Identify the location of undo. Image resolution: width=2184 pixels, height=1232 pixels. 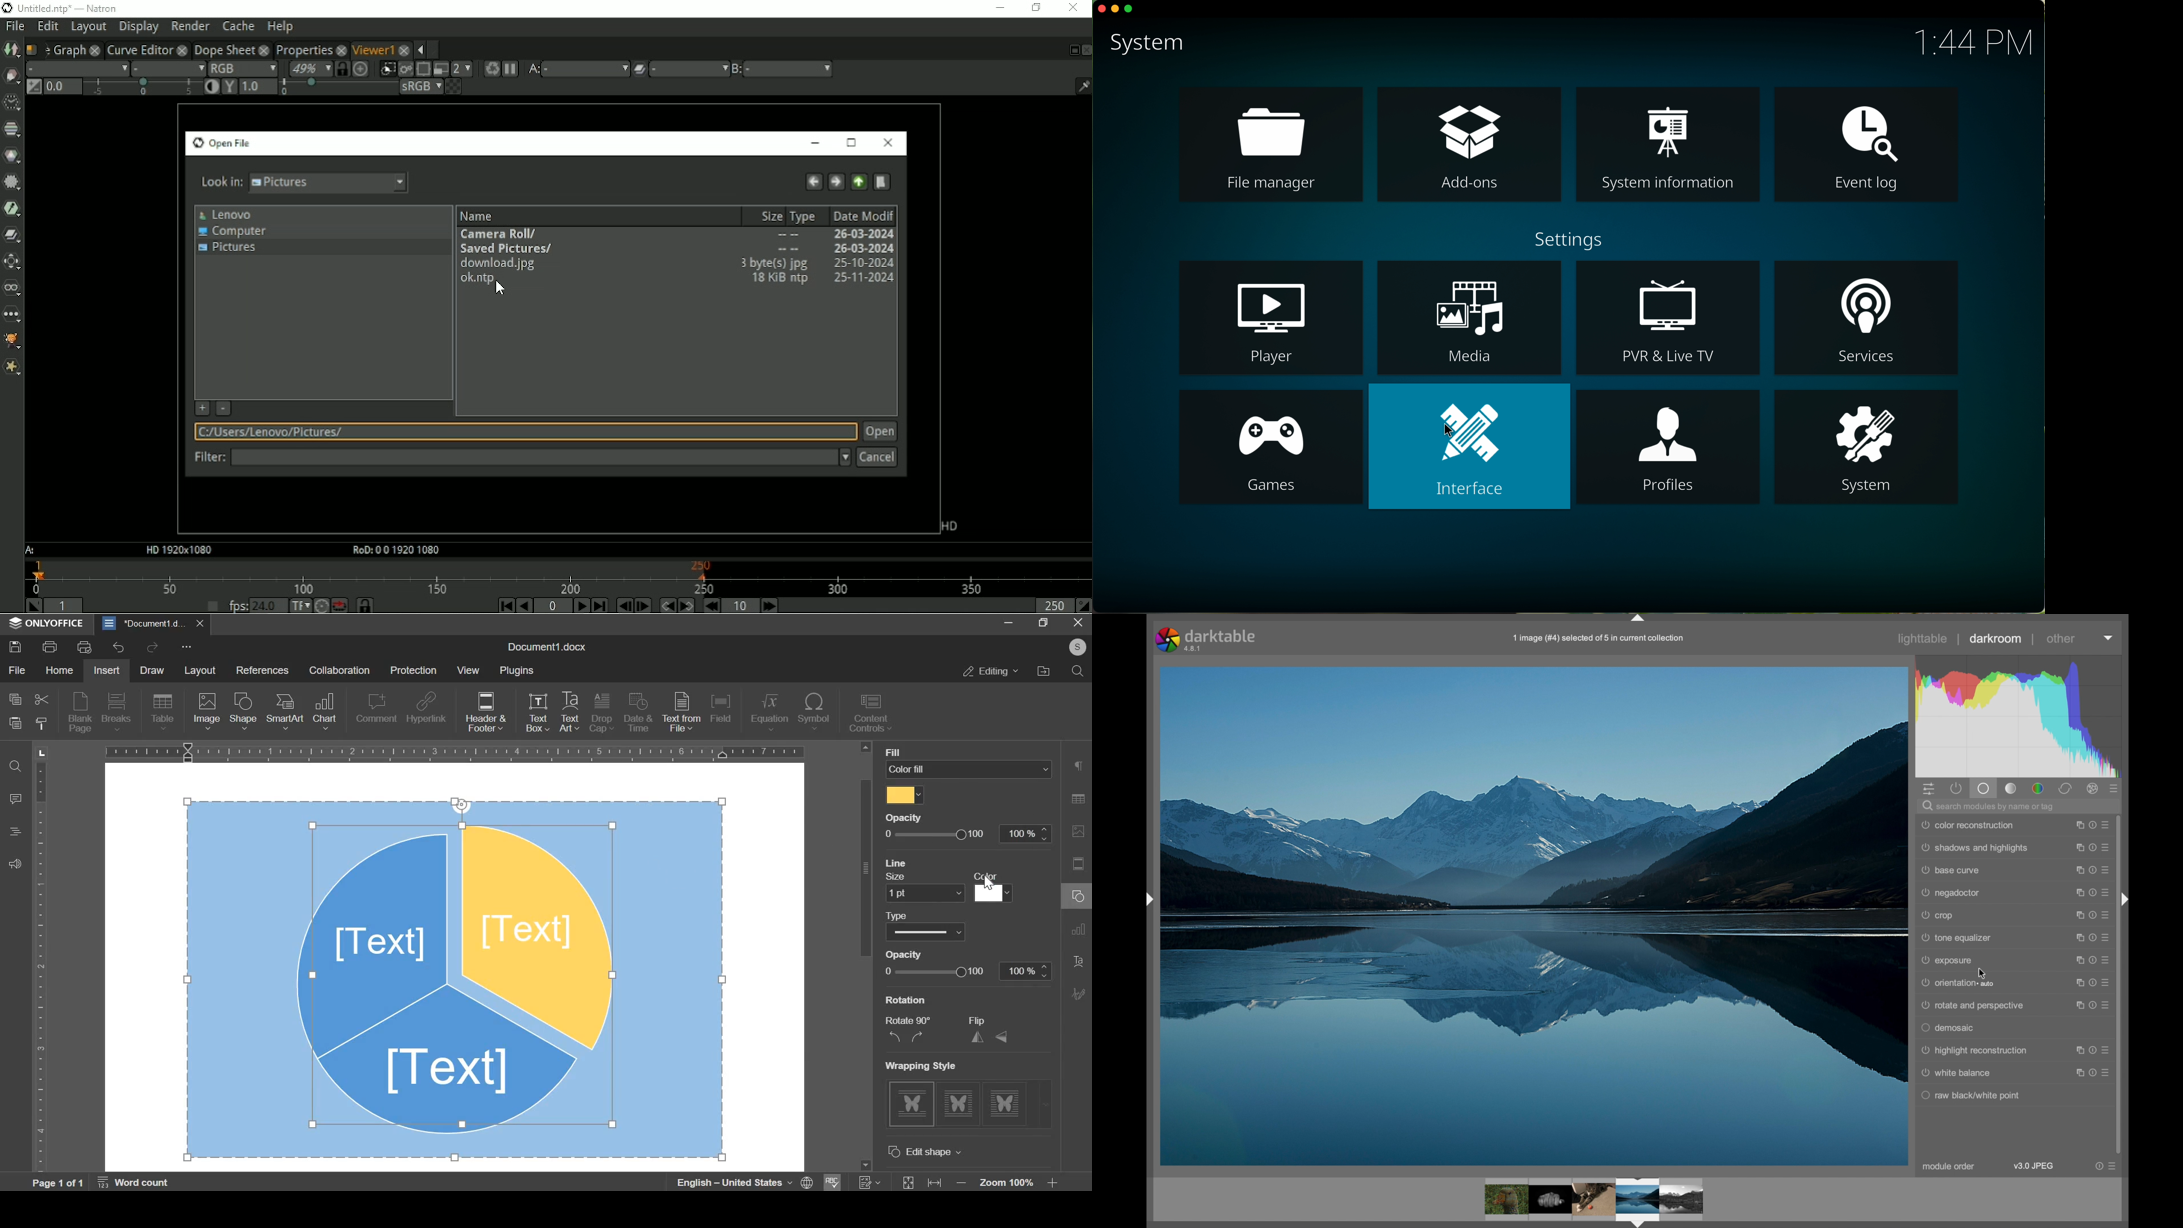
(119, 648).